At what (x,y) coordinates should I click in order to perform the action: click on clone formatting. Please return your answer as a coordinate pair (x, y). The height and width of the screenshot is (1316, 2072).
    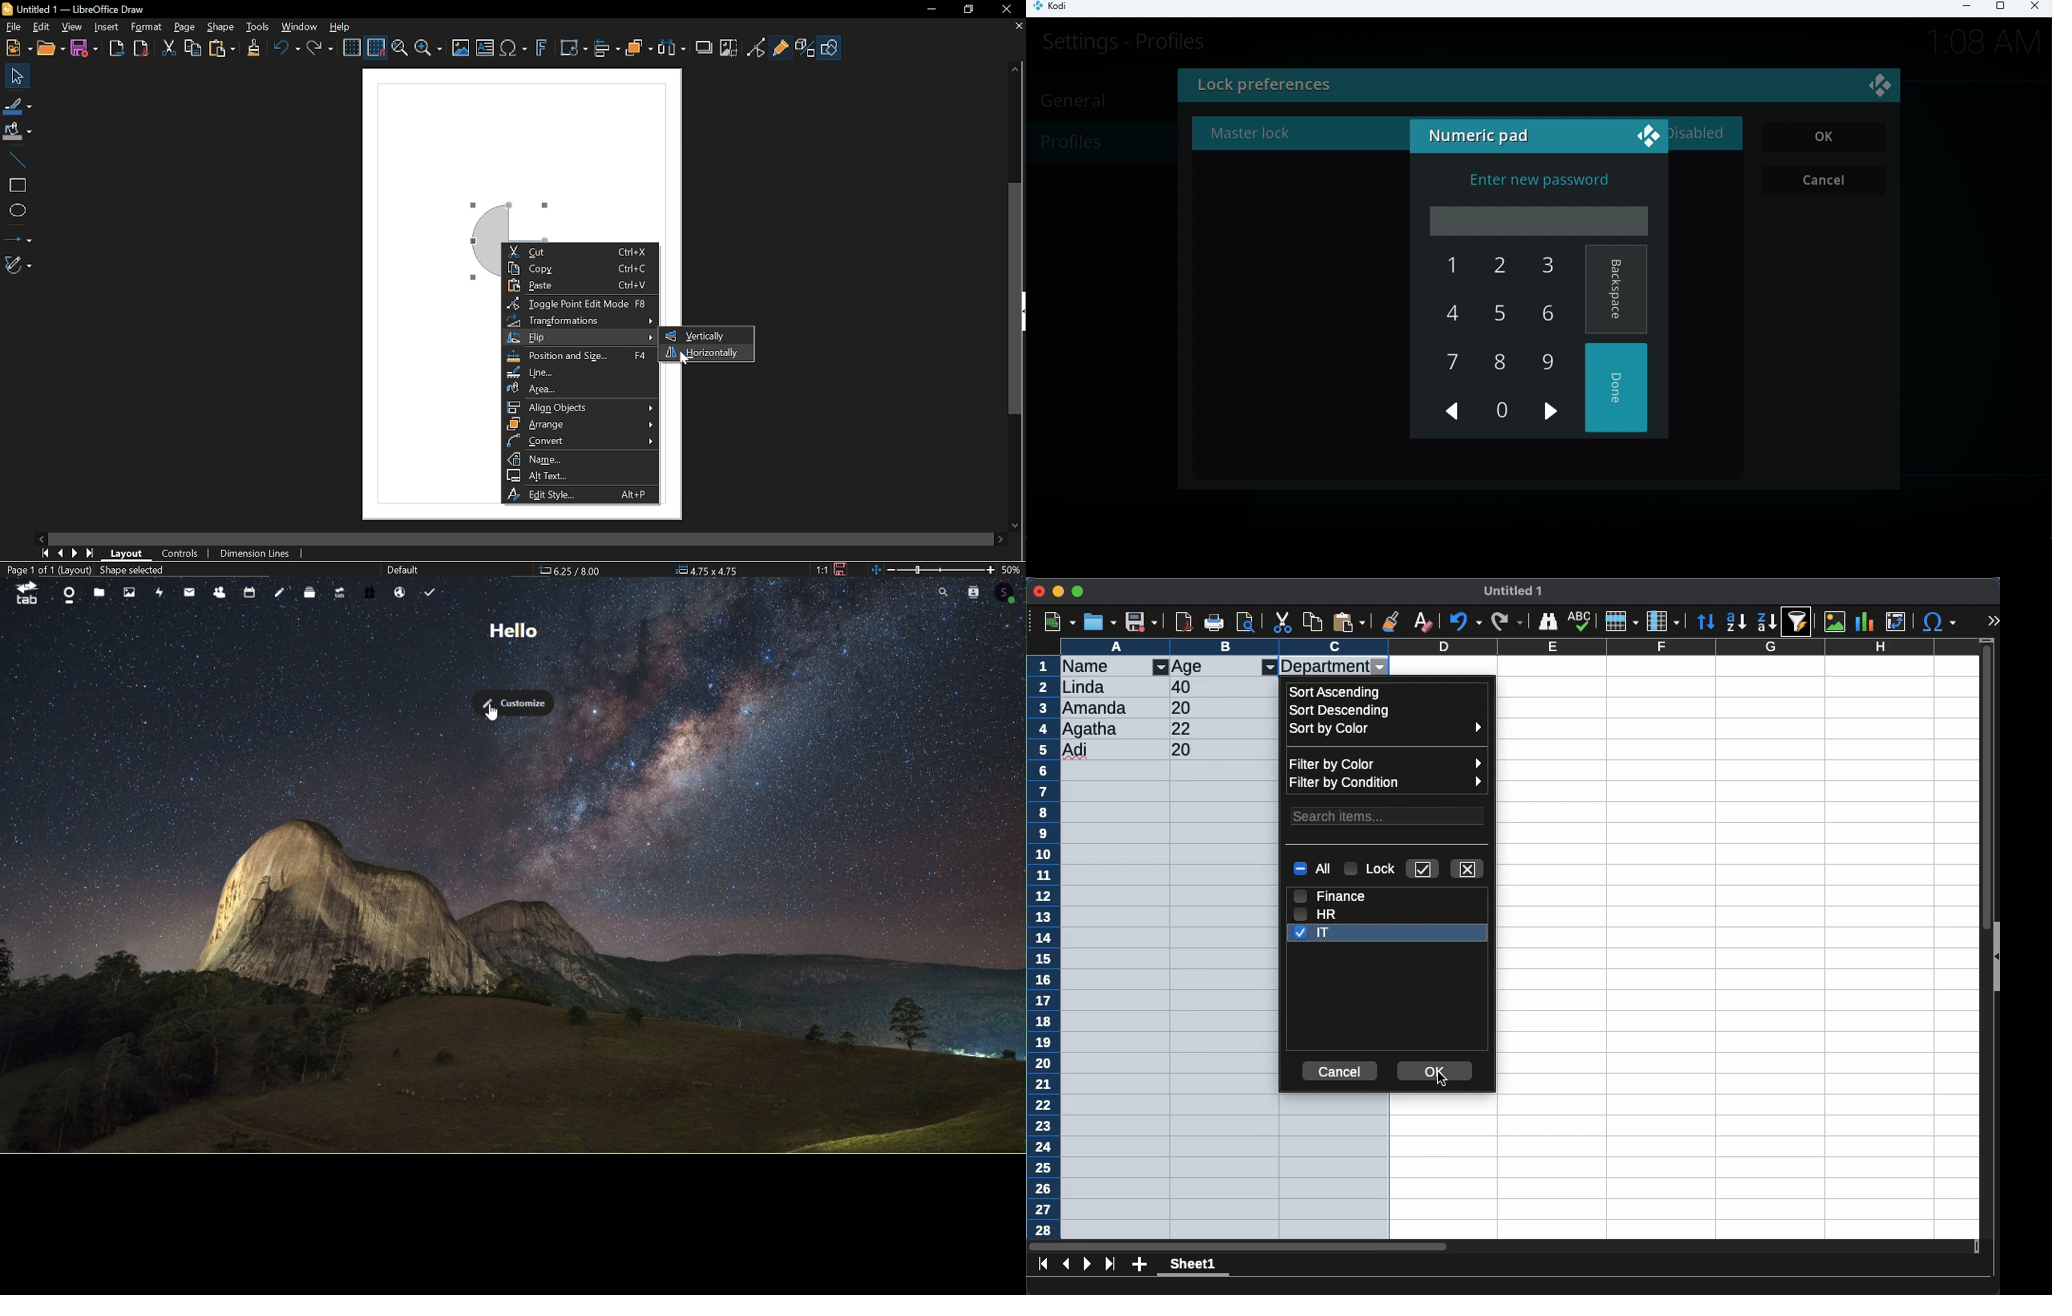
    Looking at the image, I should click on (1393, 621).